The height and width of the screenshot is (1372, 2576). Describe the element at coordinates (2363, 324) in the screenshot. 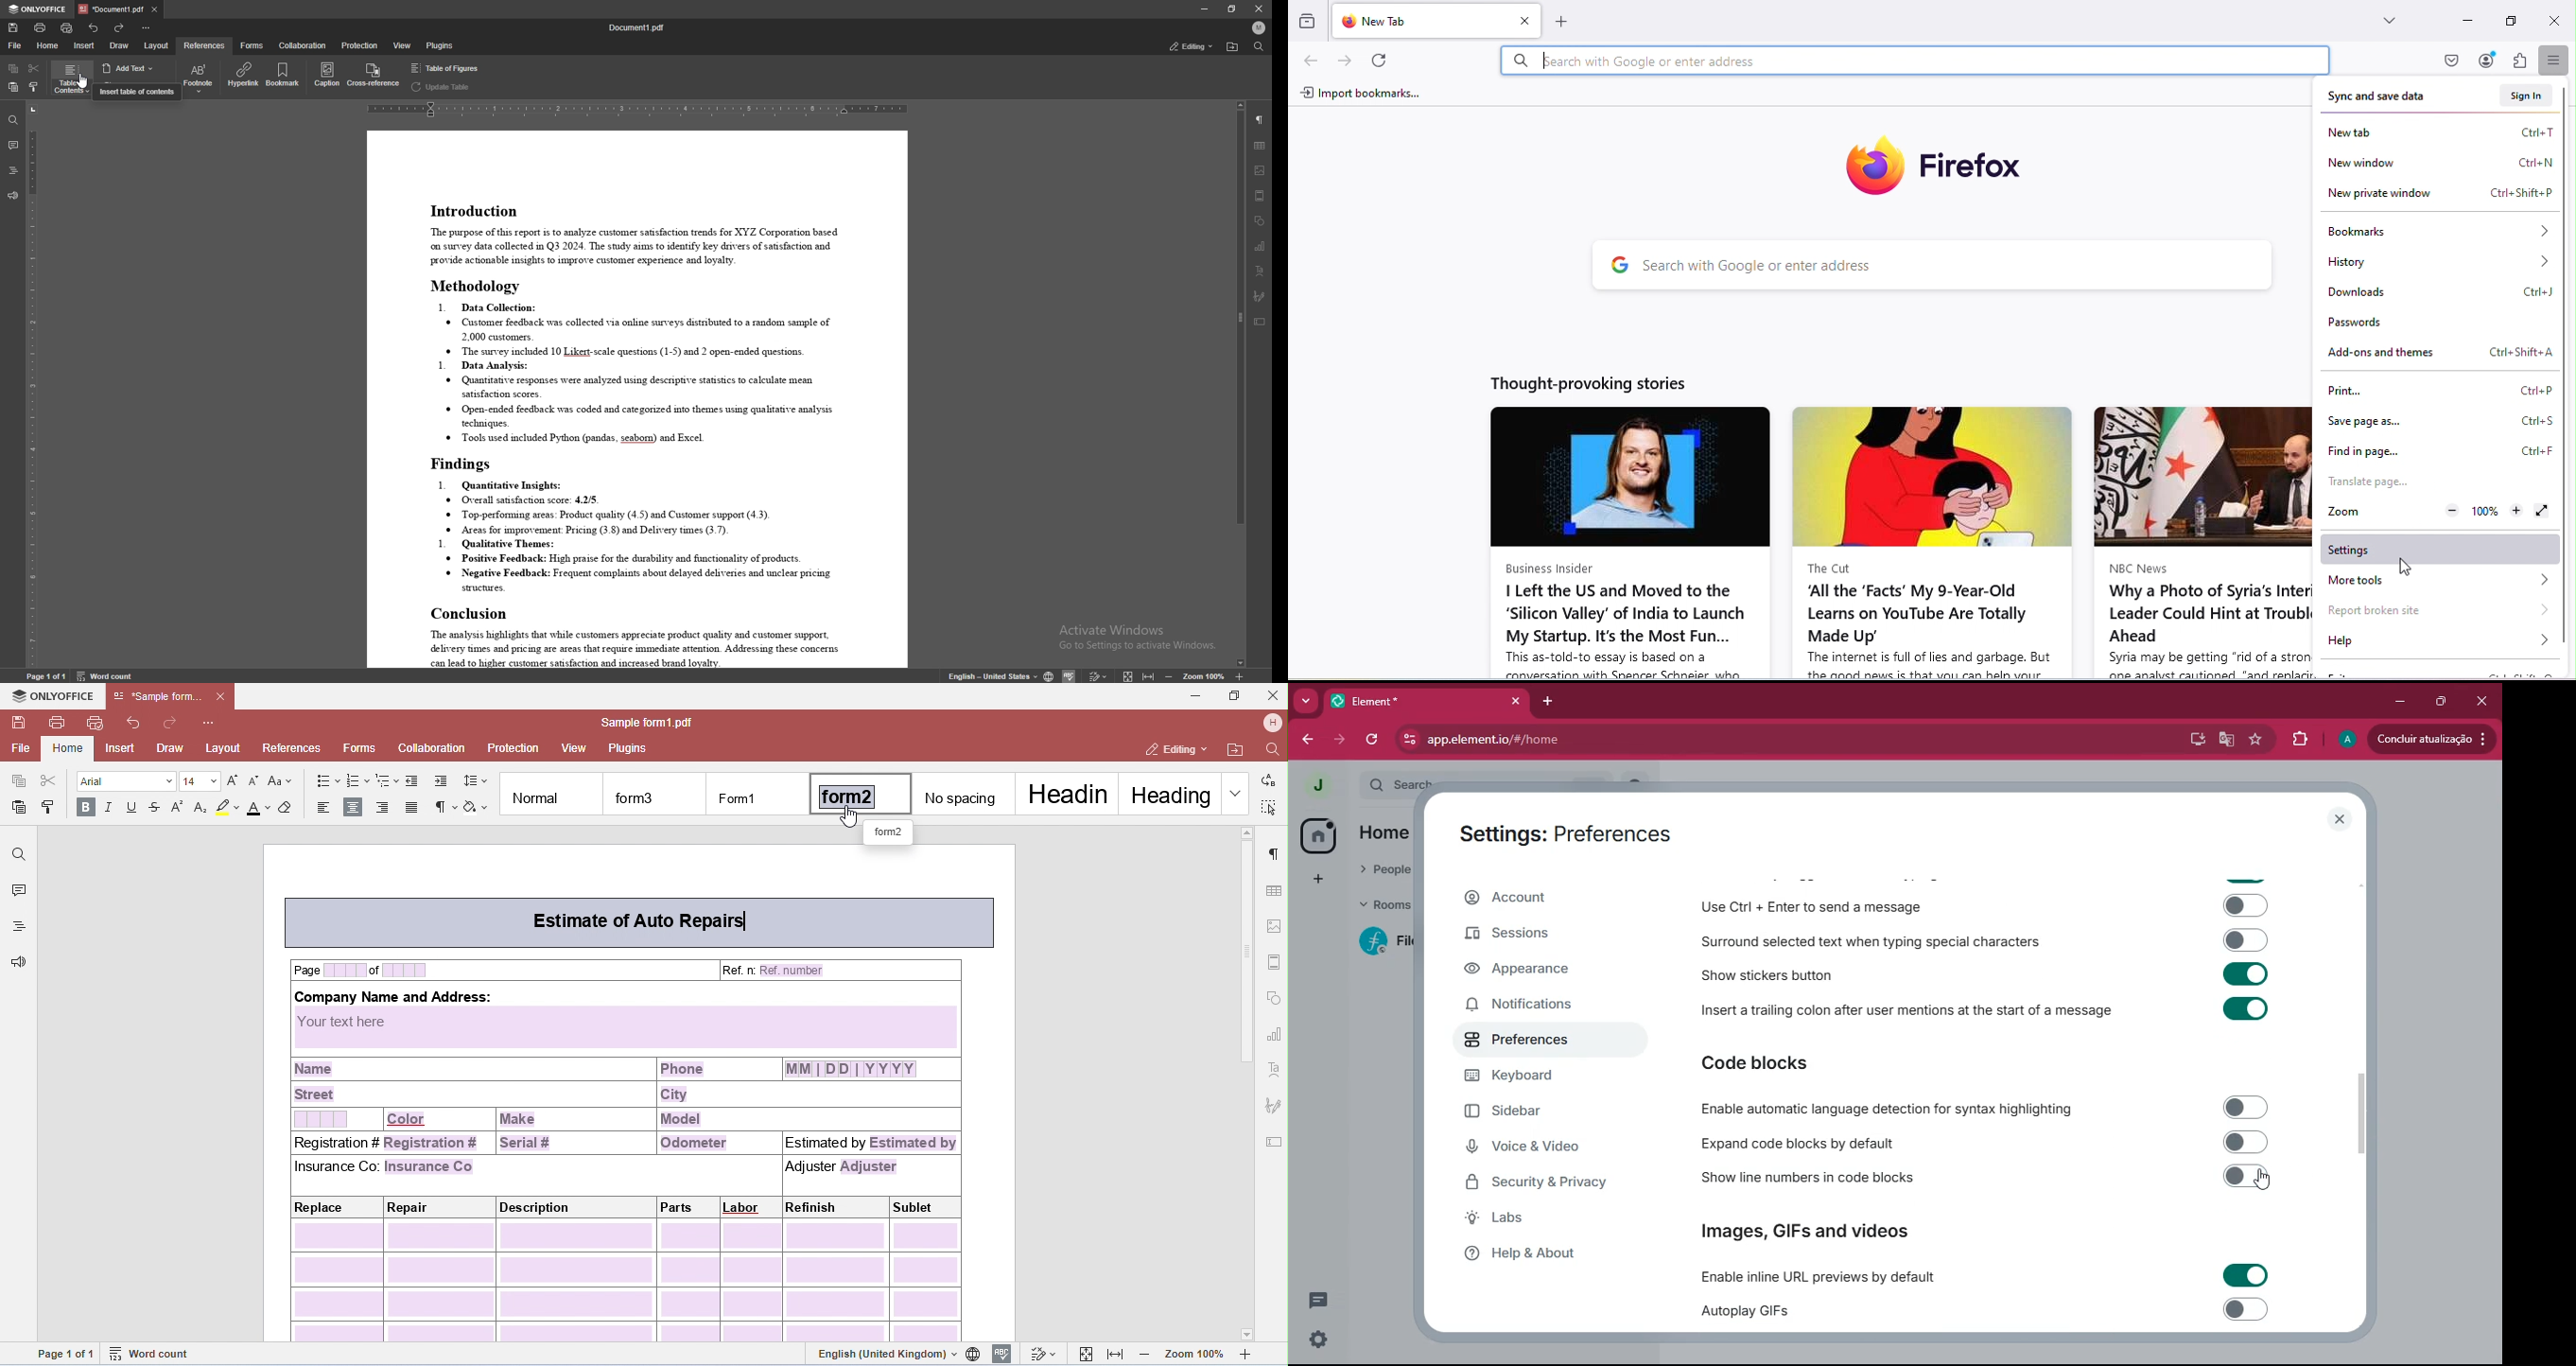

I see `Passwords` at that location.